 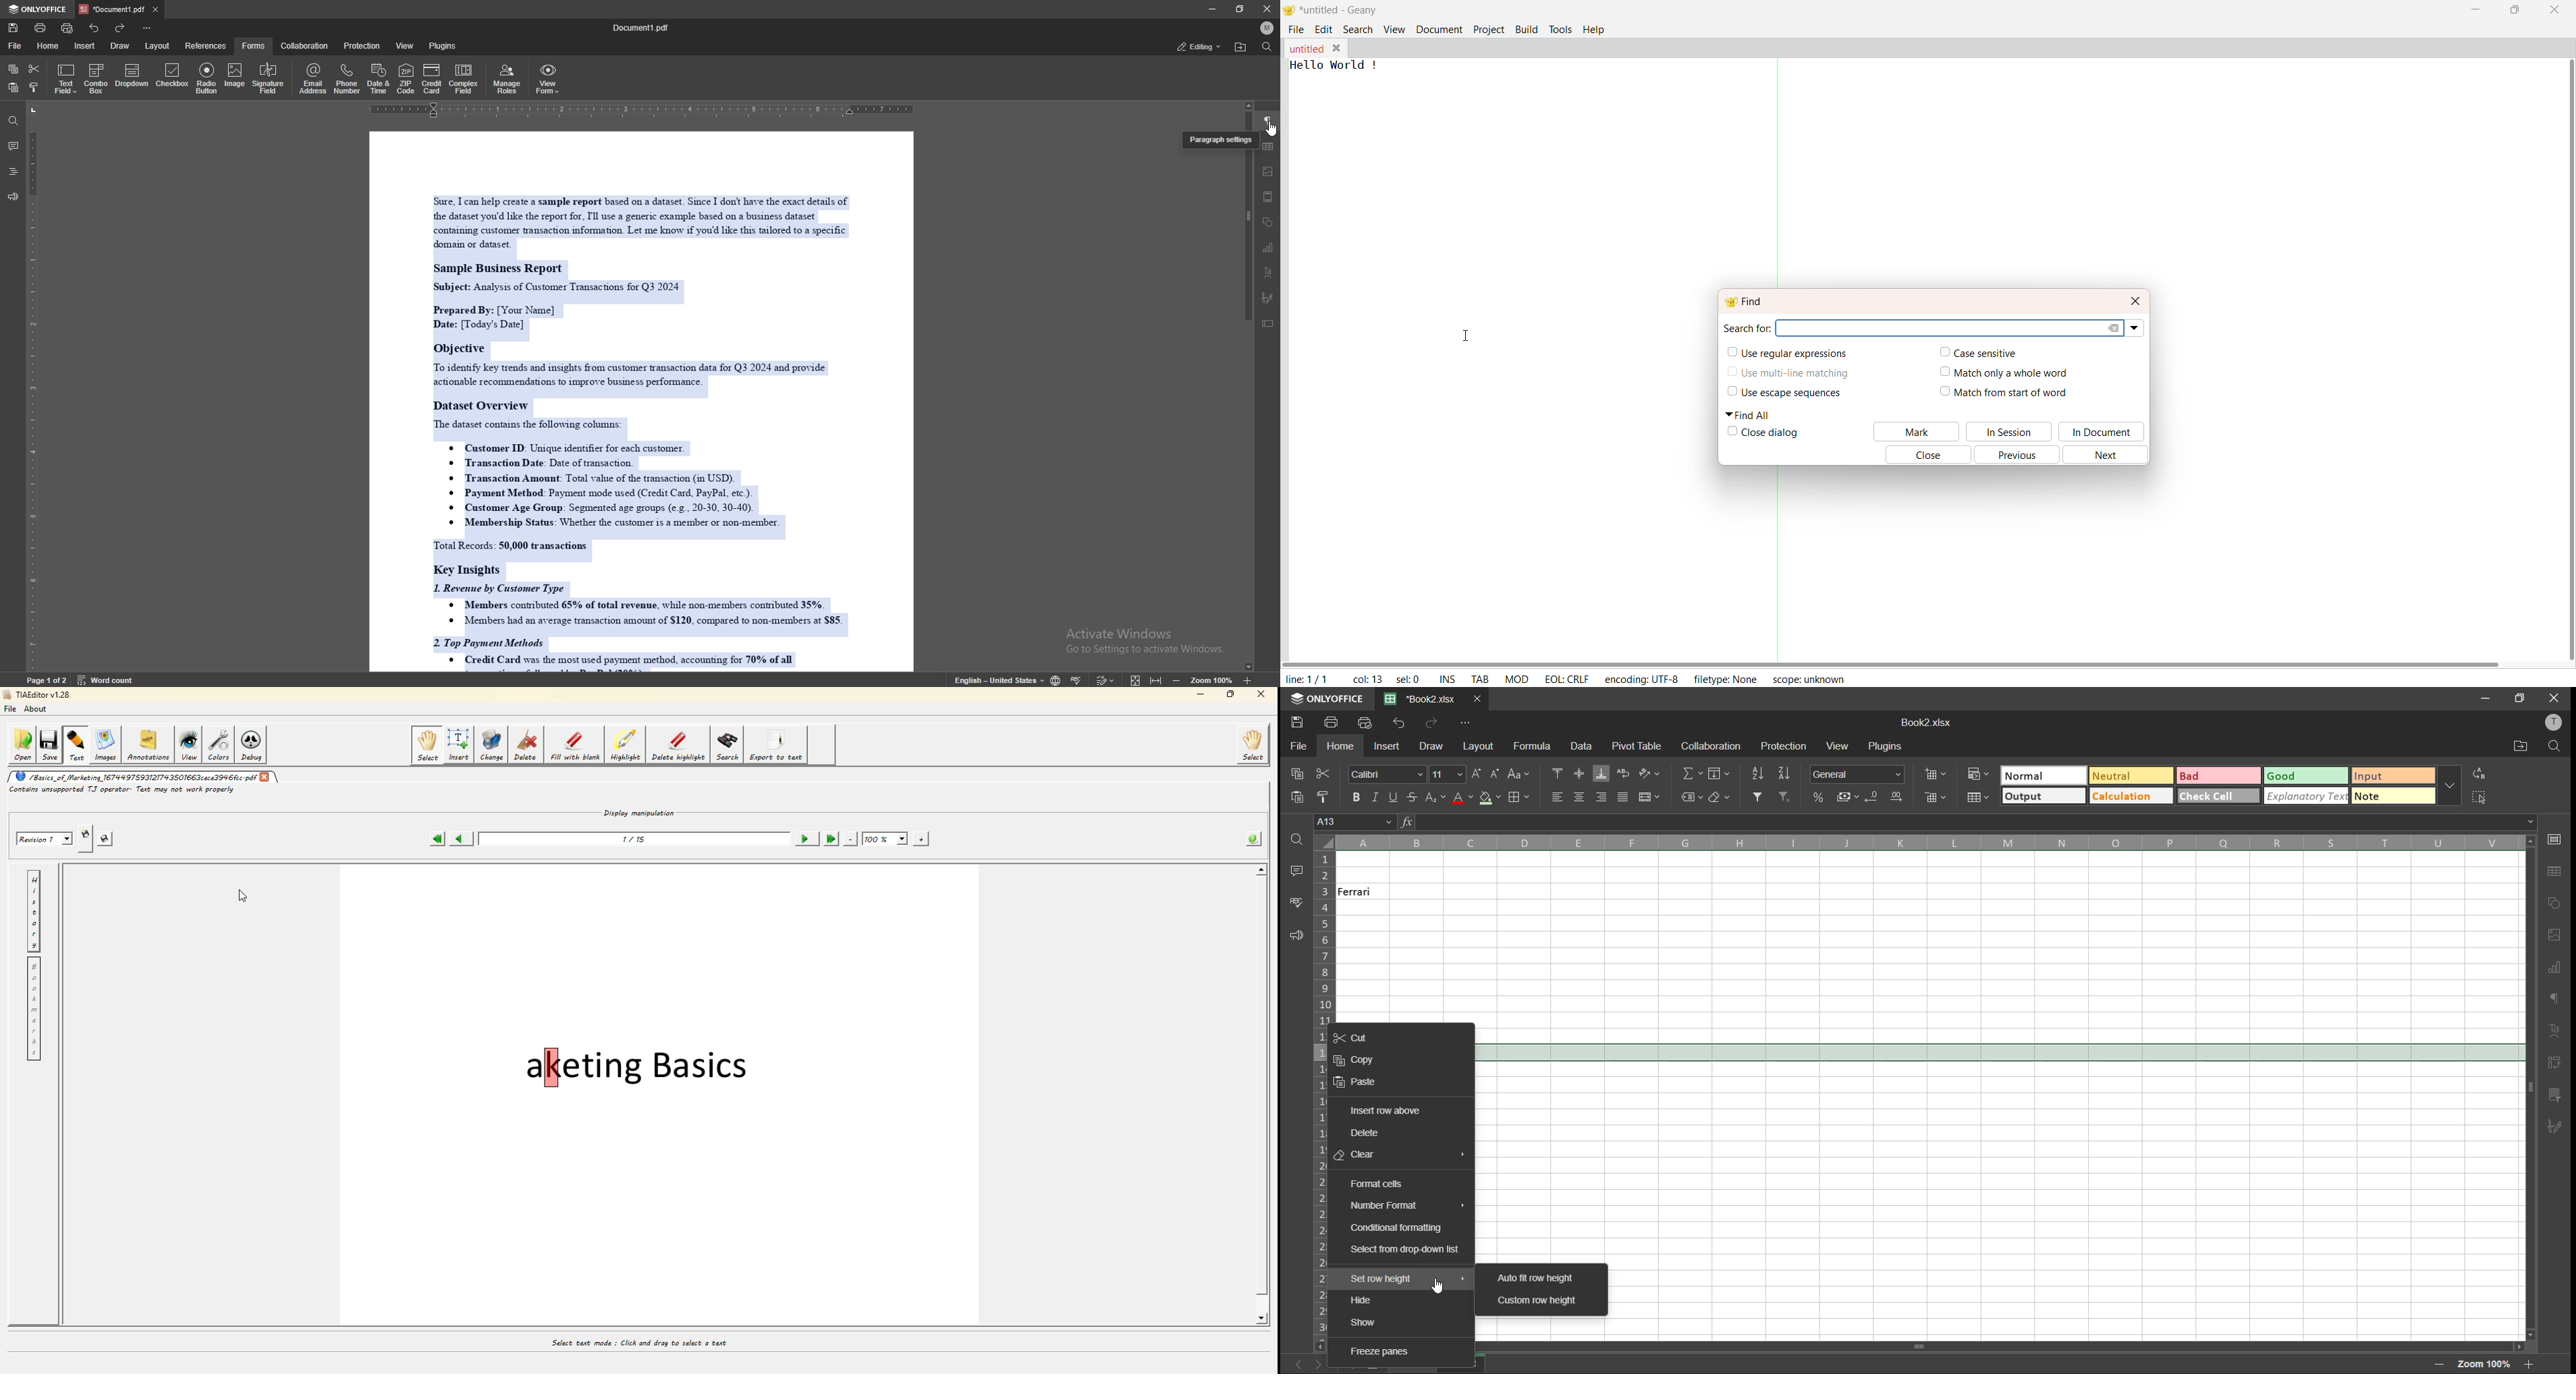 What do you see at coordinates (1409, 821) in the screenshot?
I see `fx` at bounding box center [1409, 821].